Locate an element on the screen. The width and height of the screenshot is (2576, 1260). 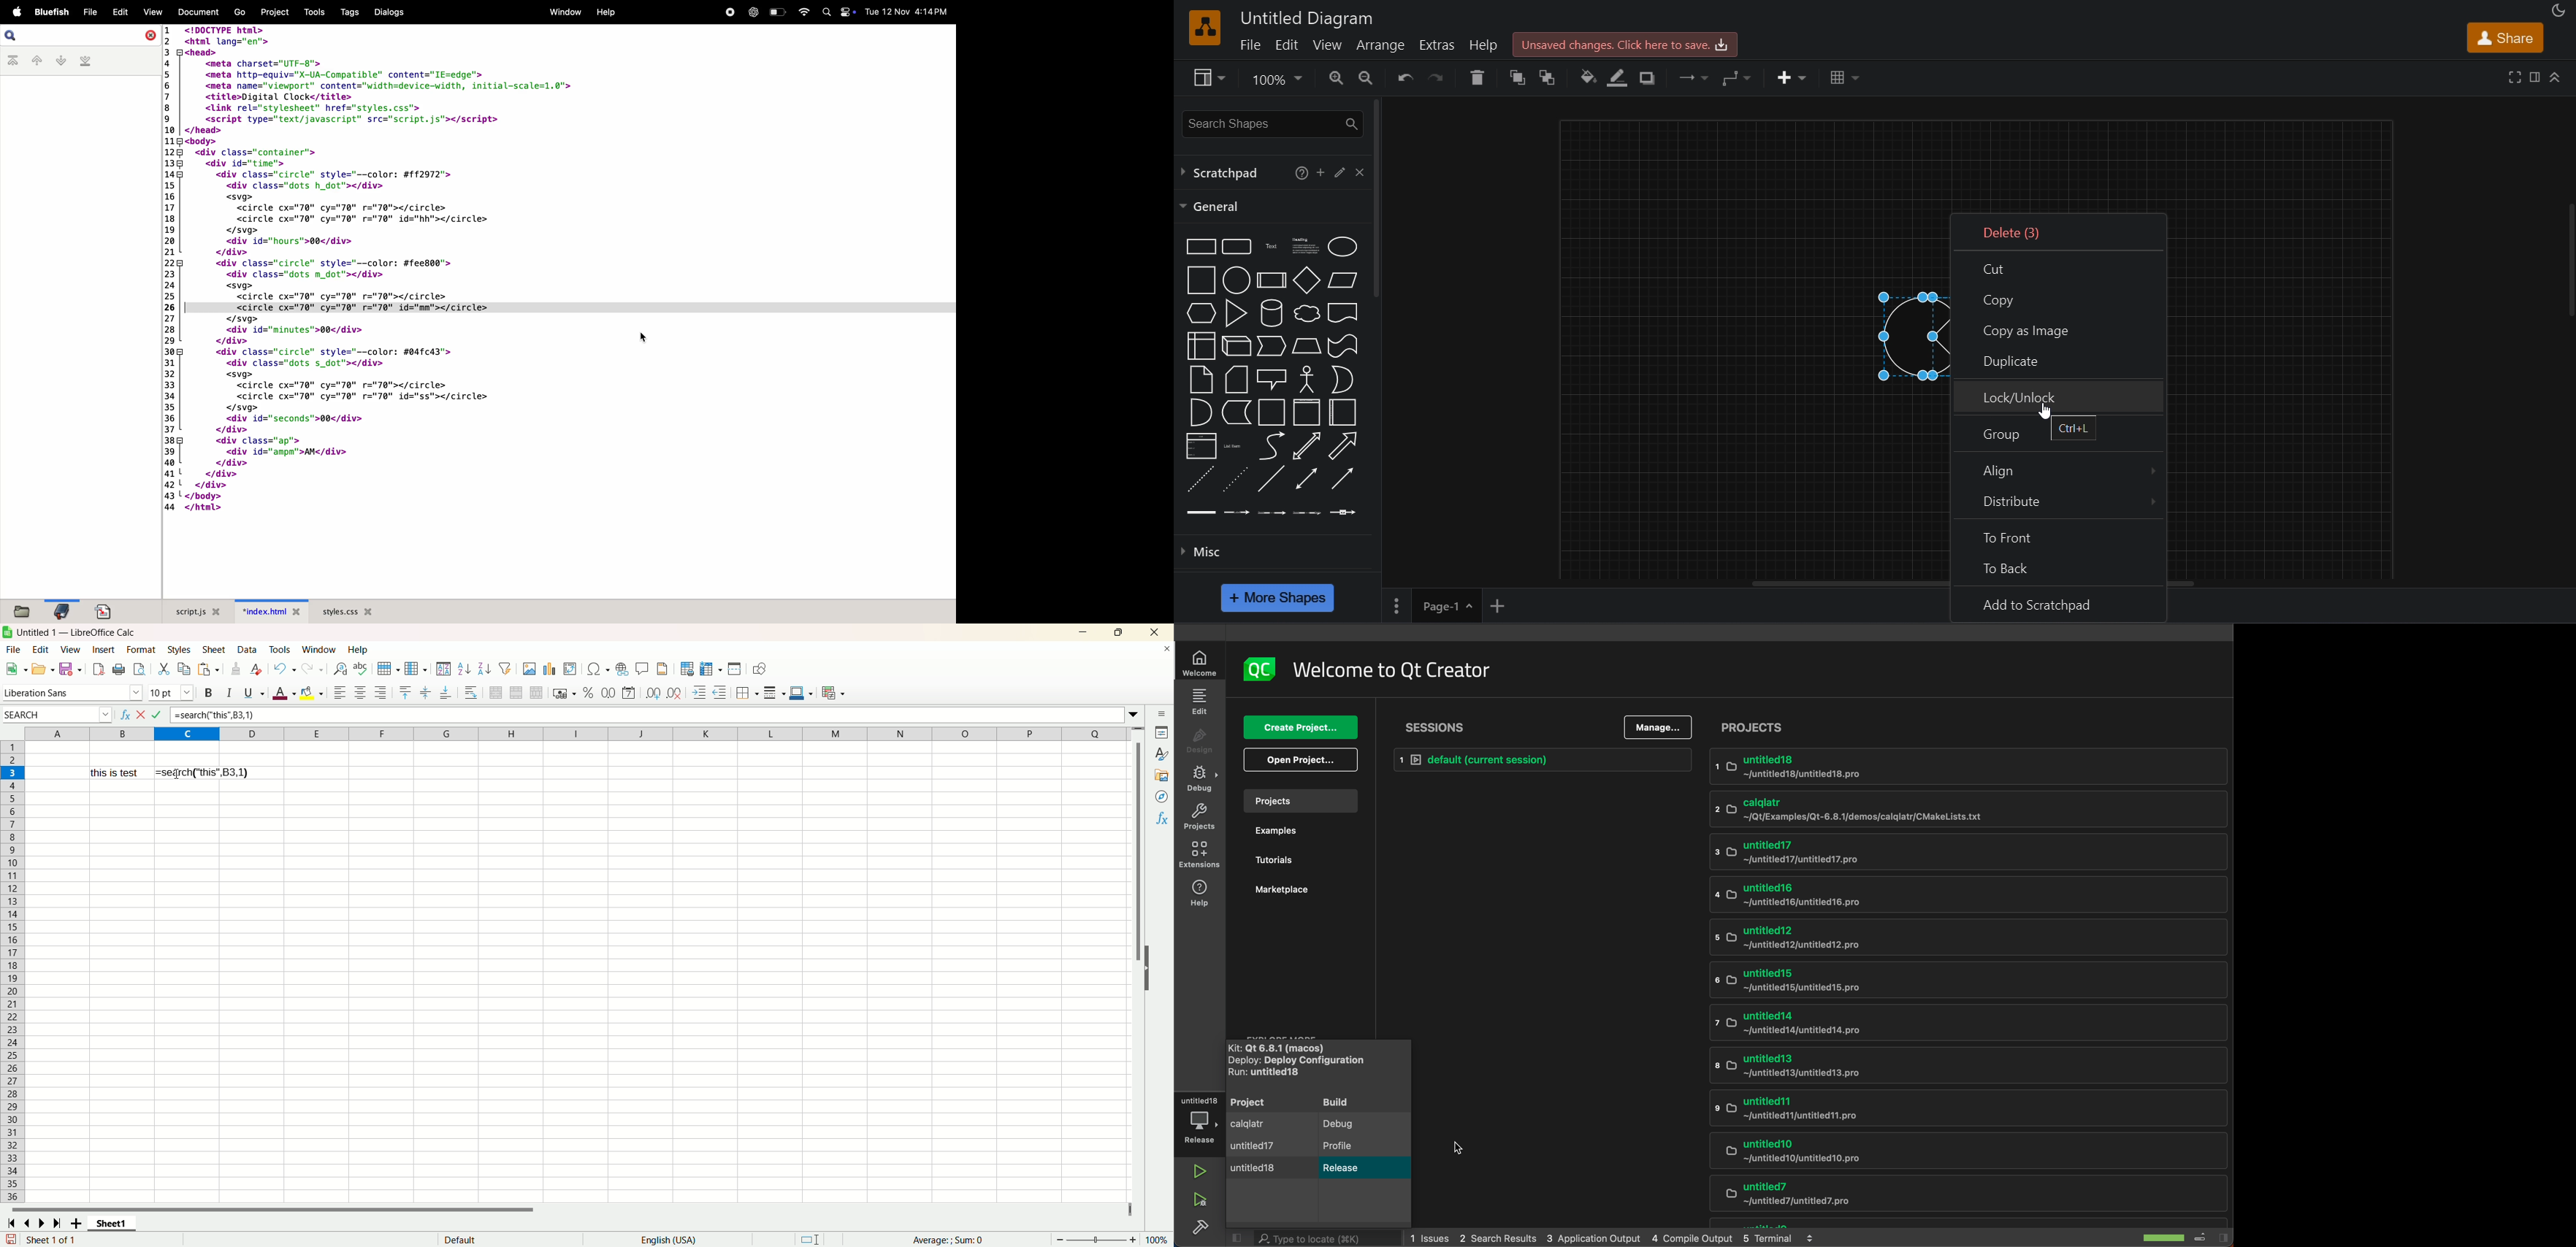
background color is located at coordinates (313, 691).